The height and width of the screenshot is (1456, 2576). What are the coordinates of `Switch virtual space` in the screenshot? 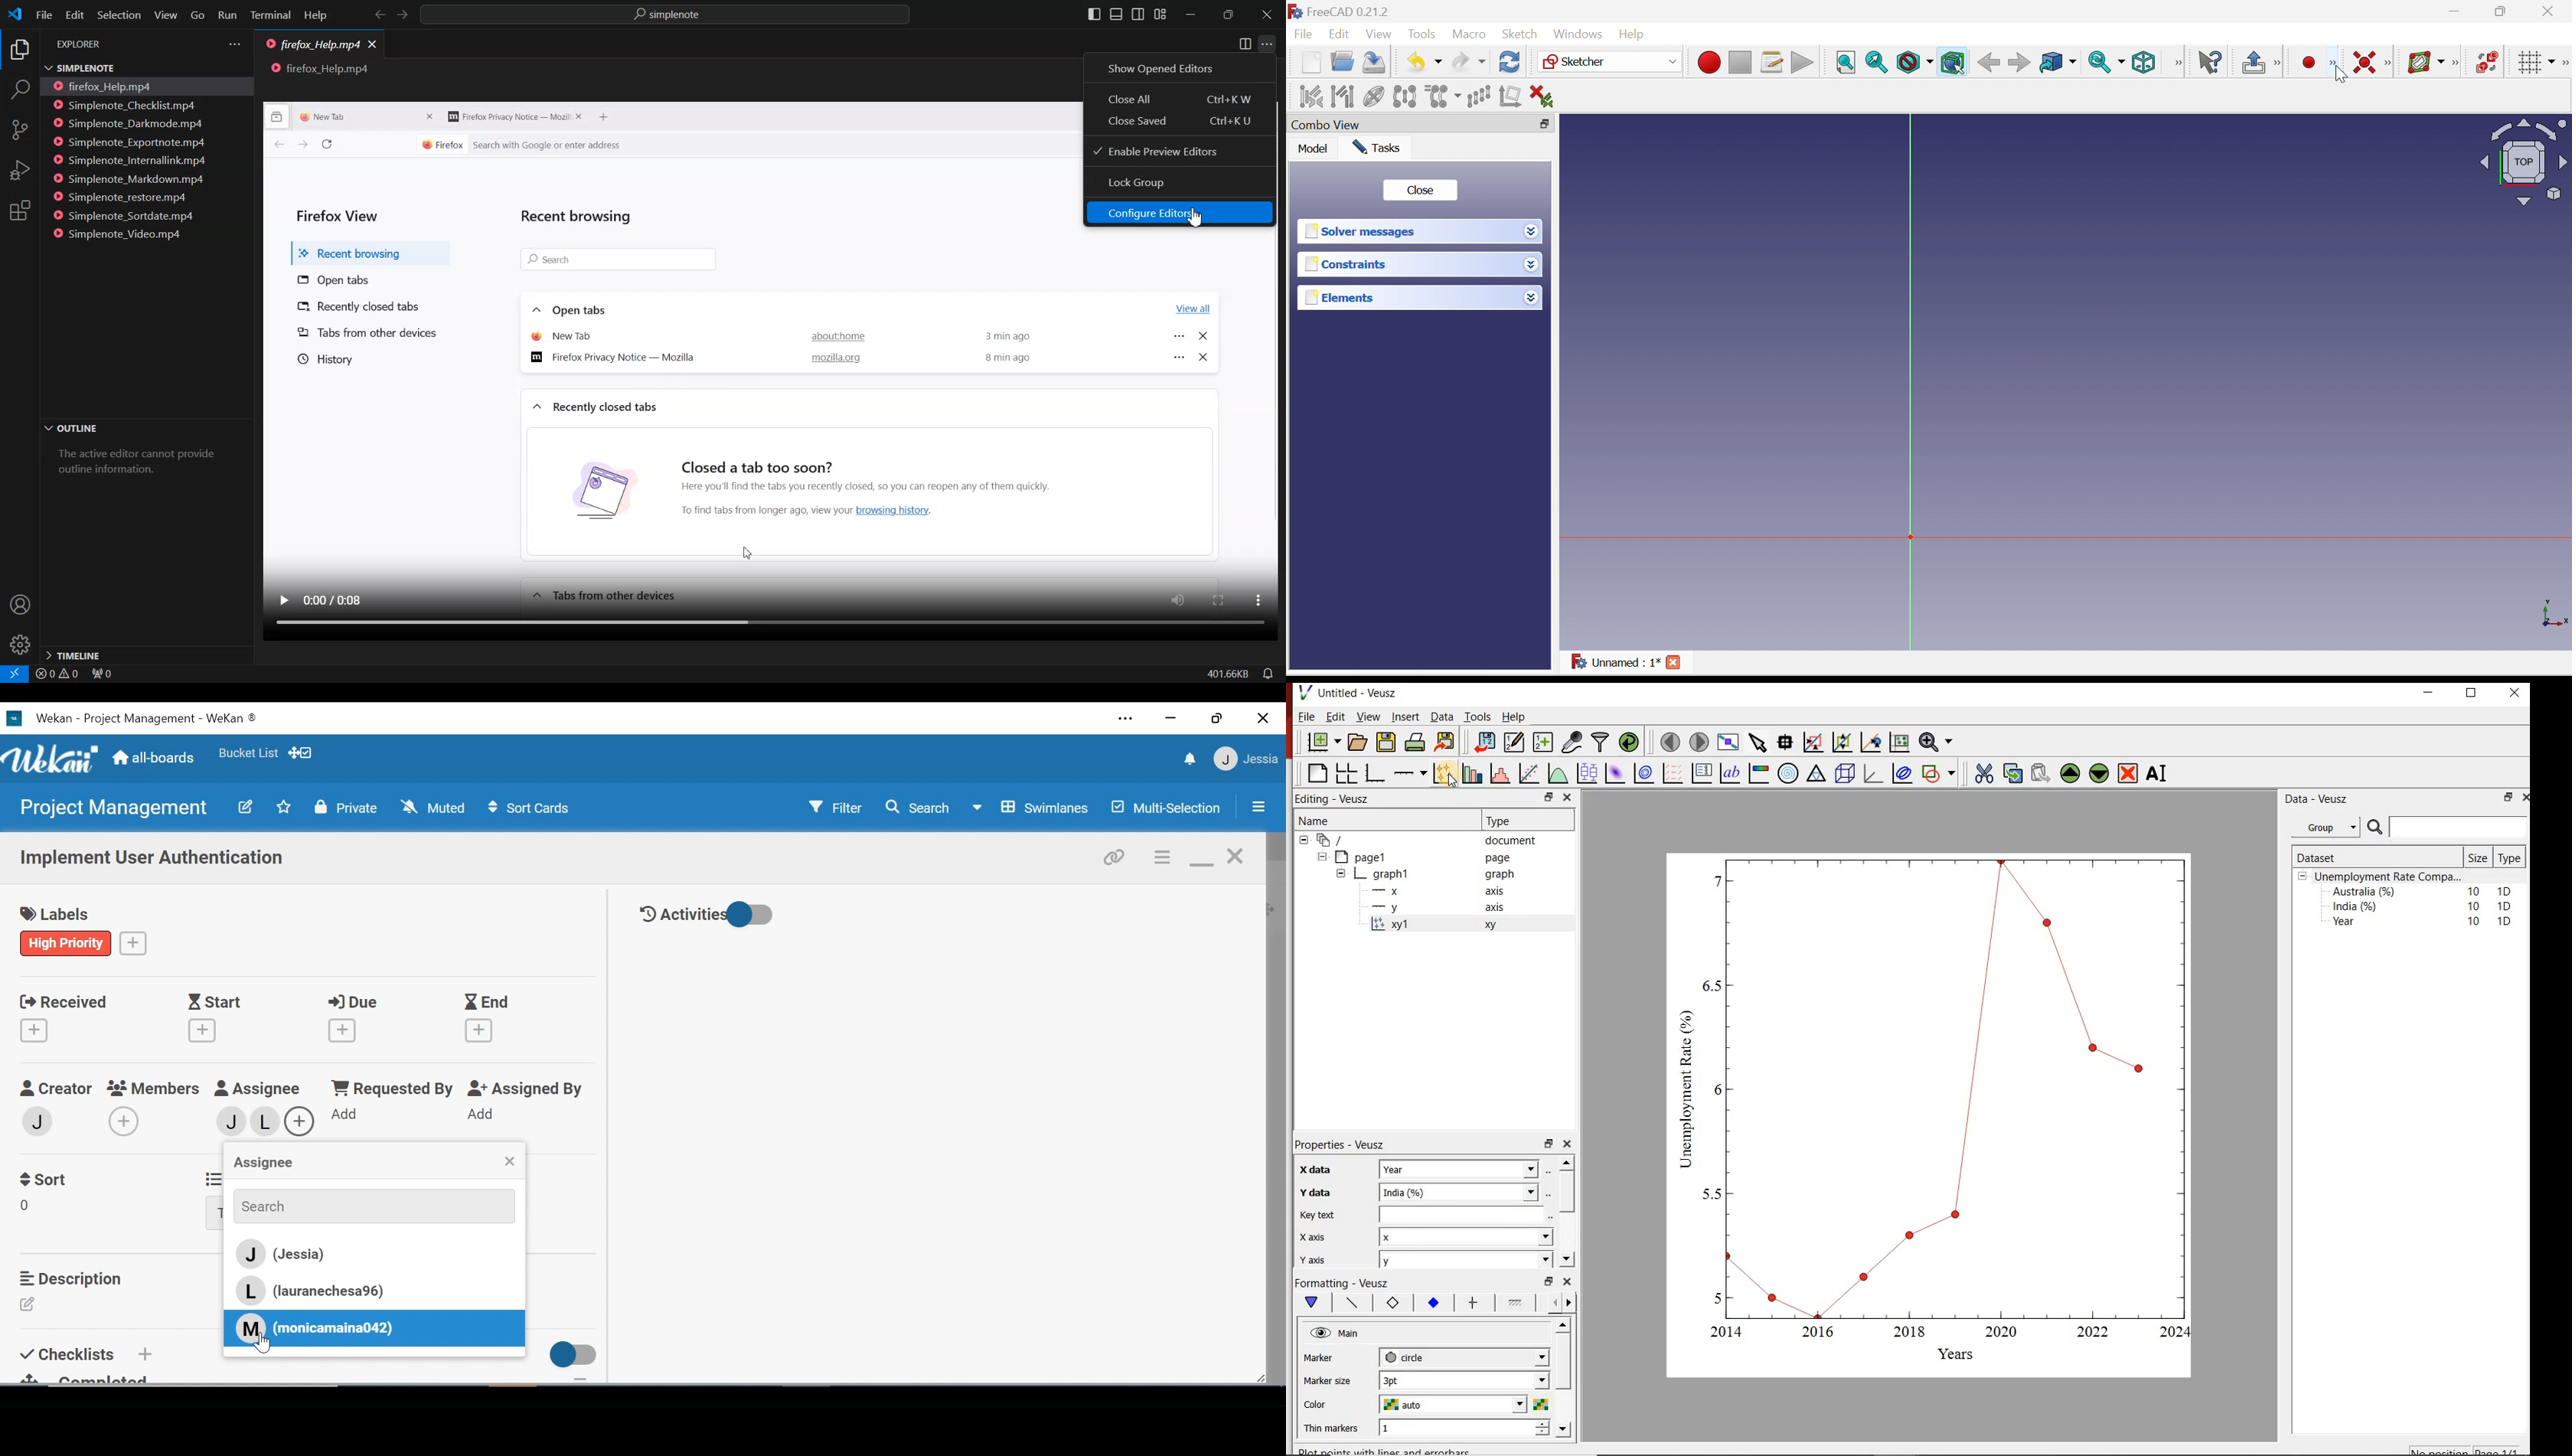 It's located at (2488, 64).